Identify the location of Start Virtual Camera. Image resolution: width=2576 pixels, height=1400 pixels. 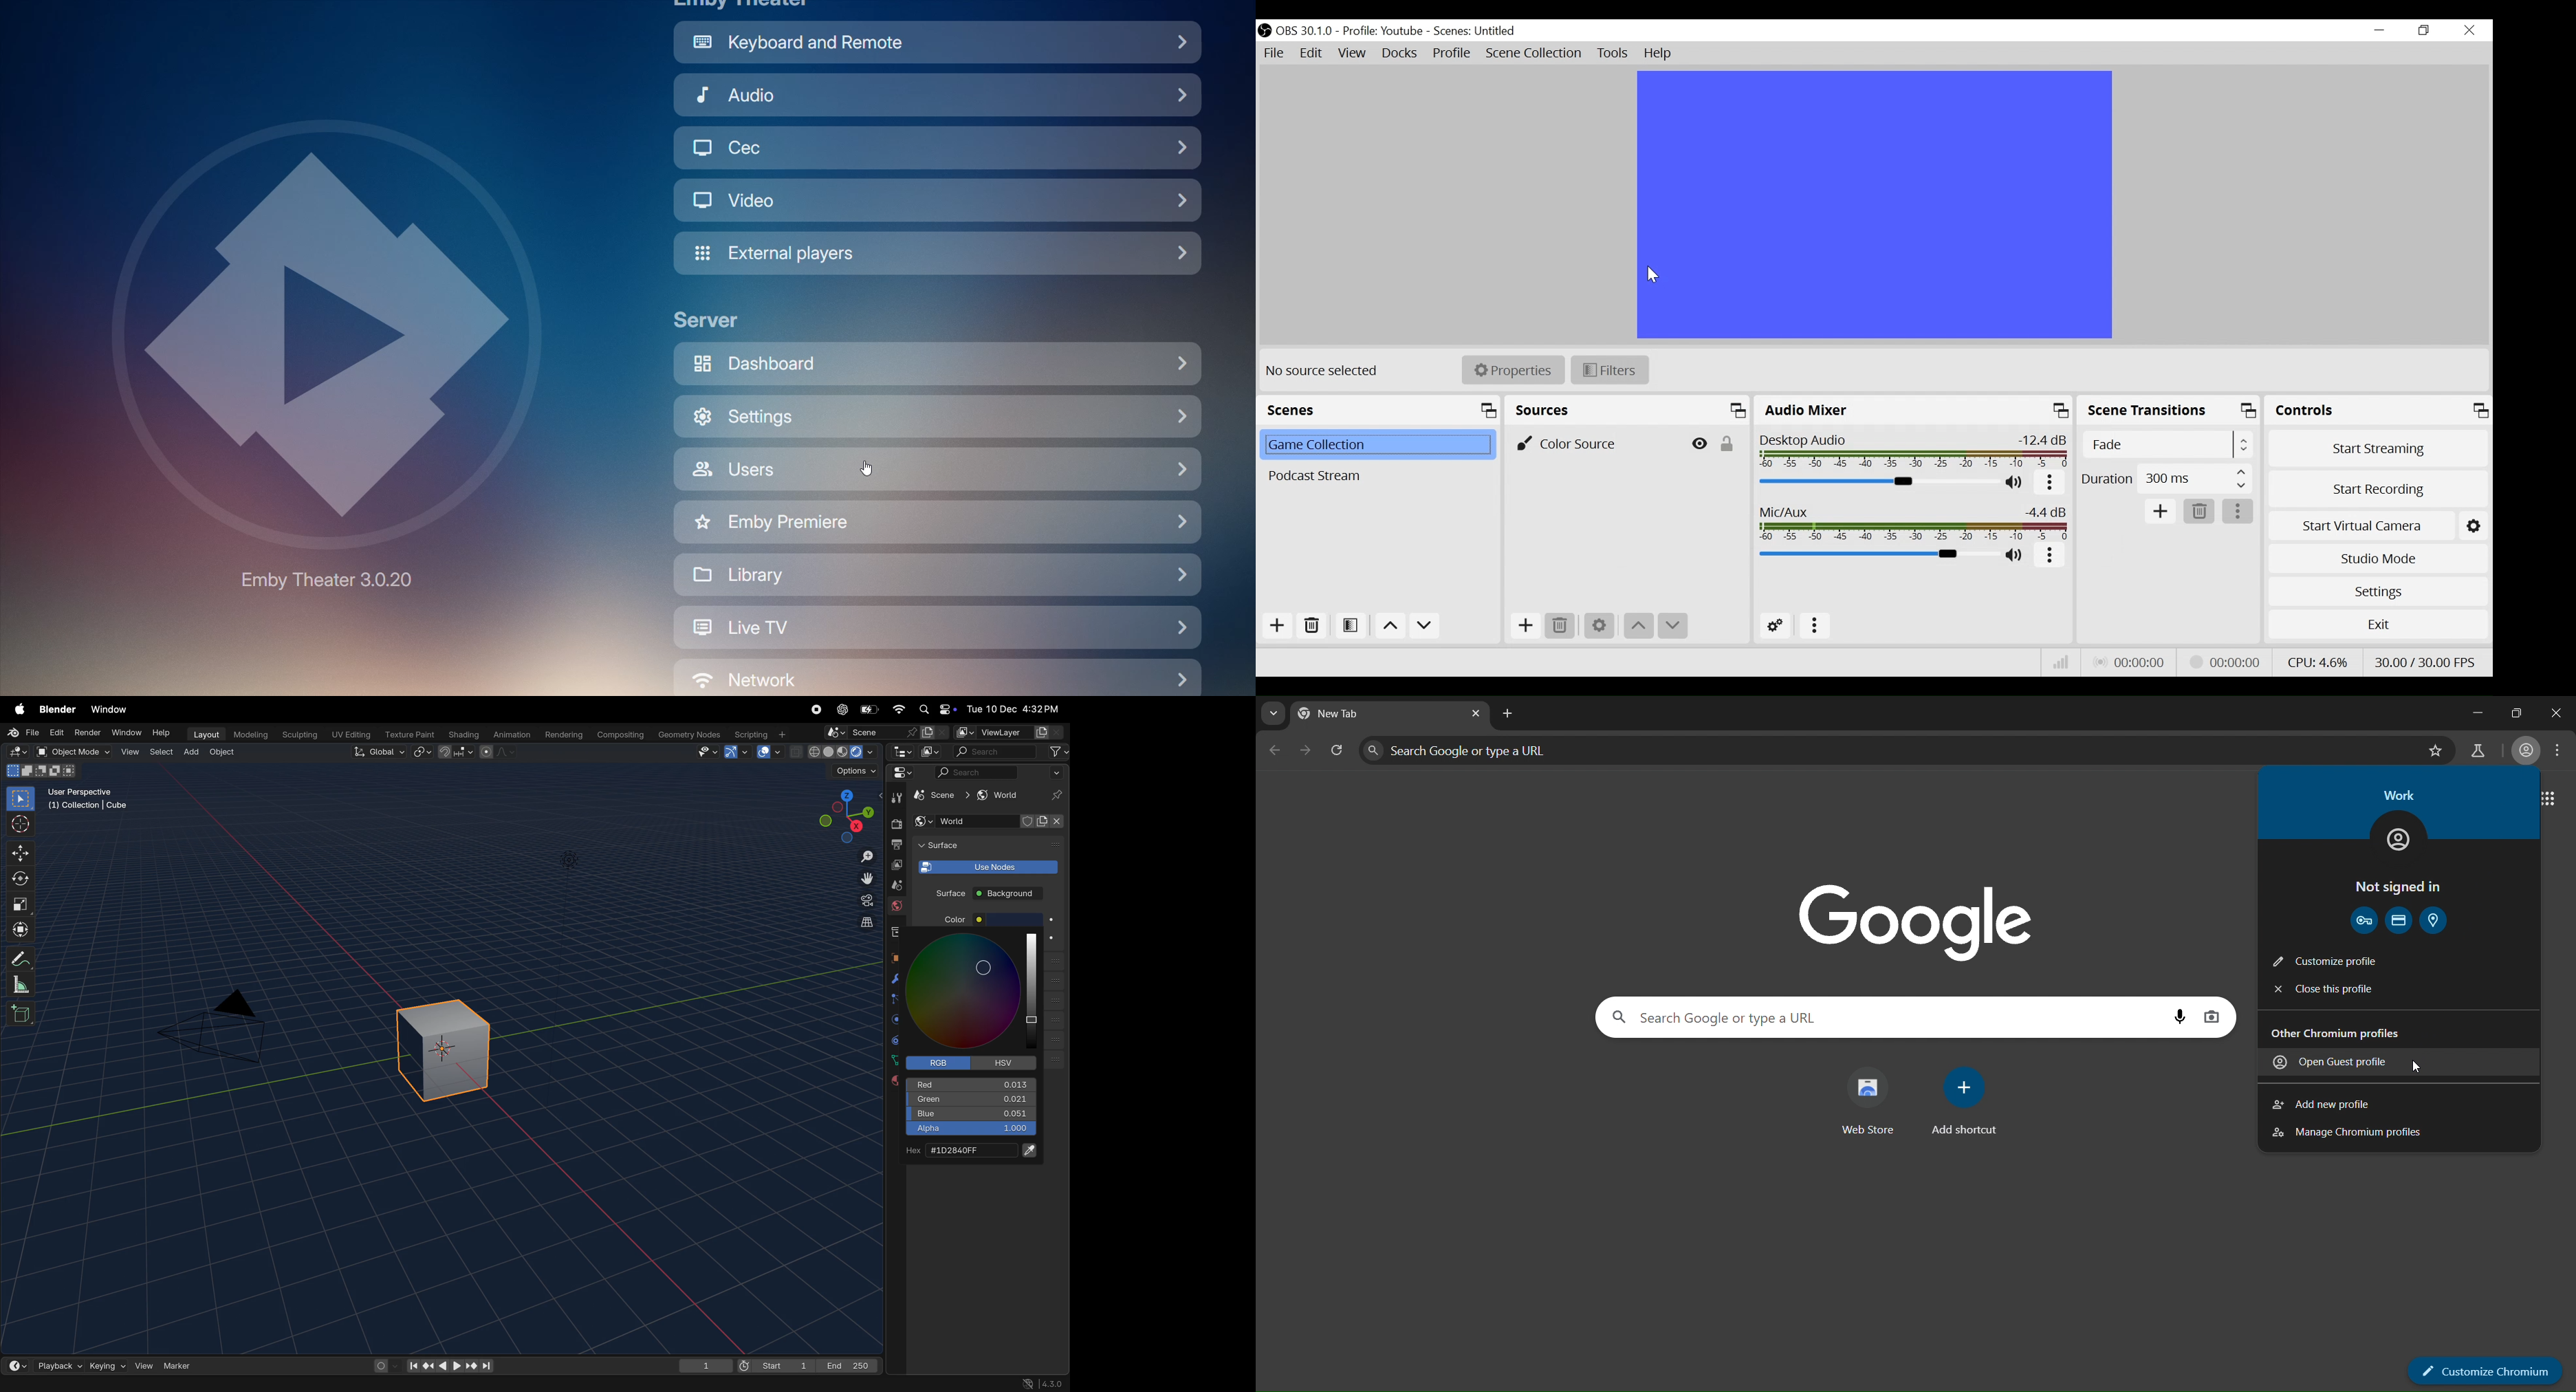
(2360, 525).